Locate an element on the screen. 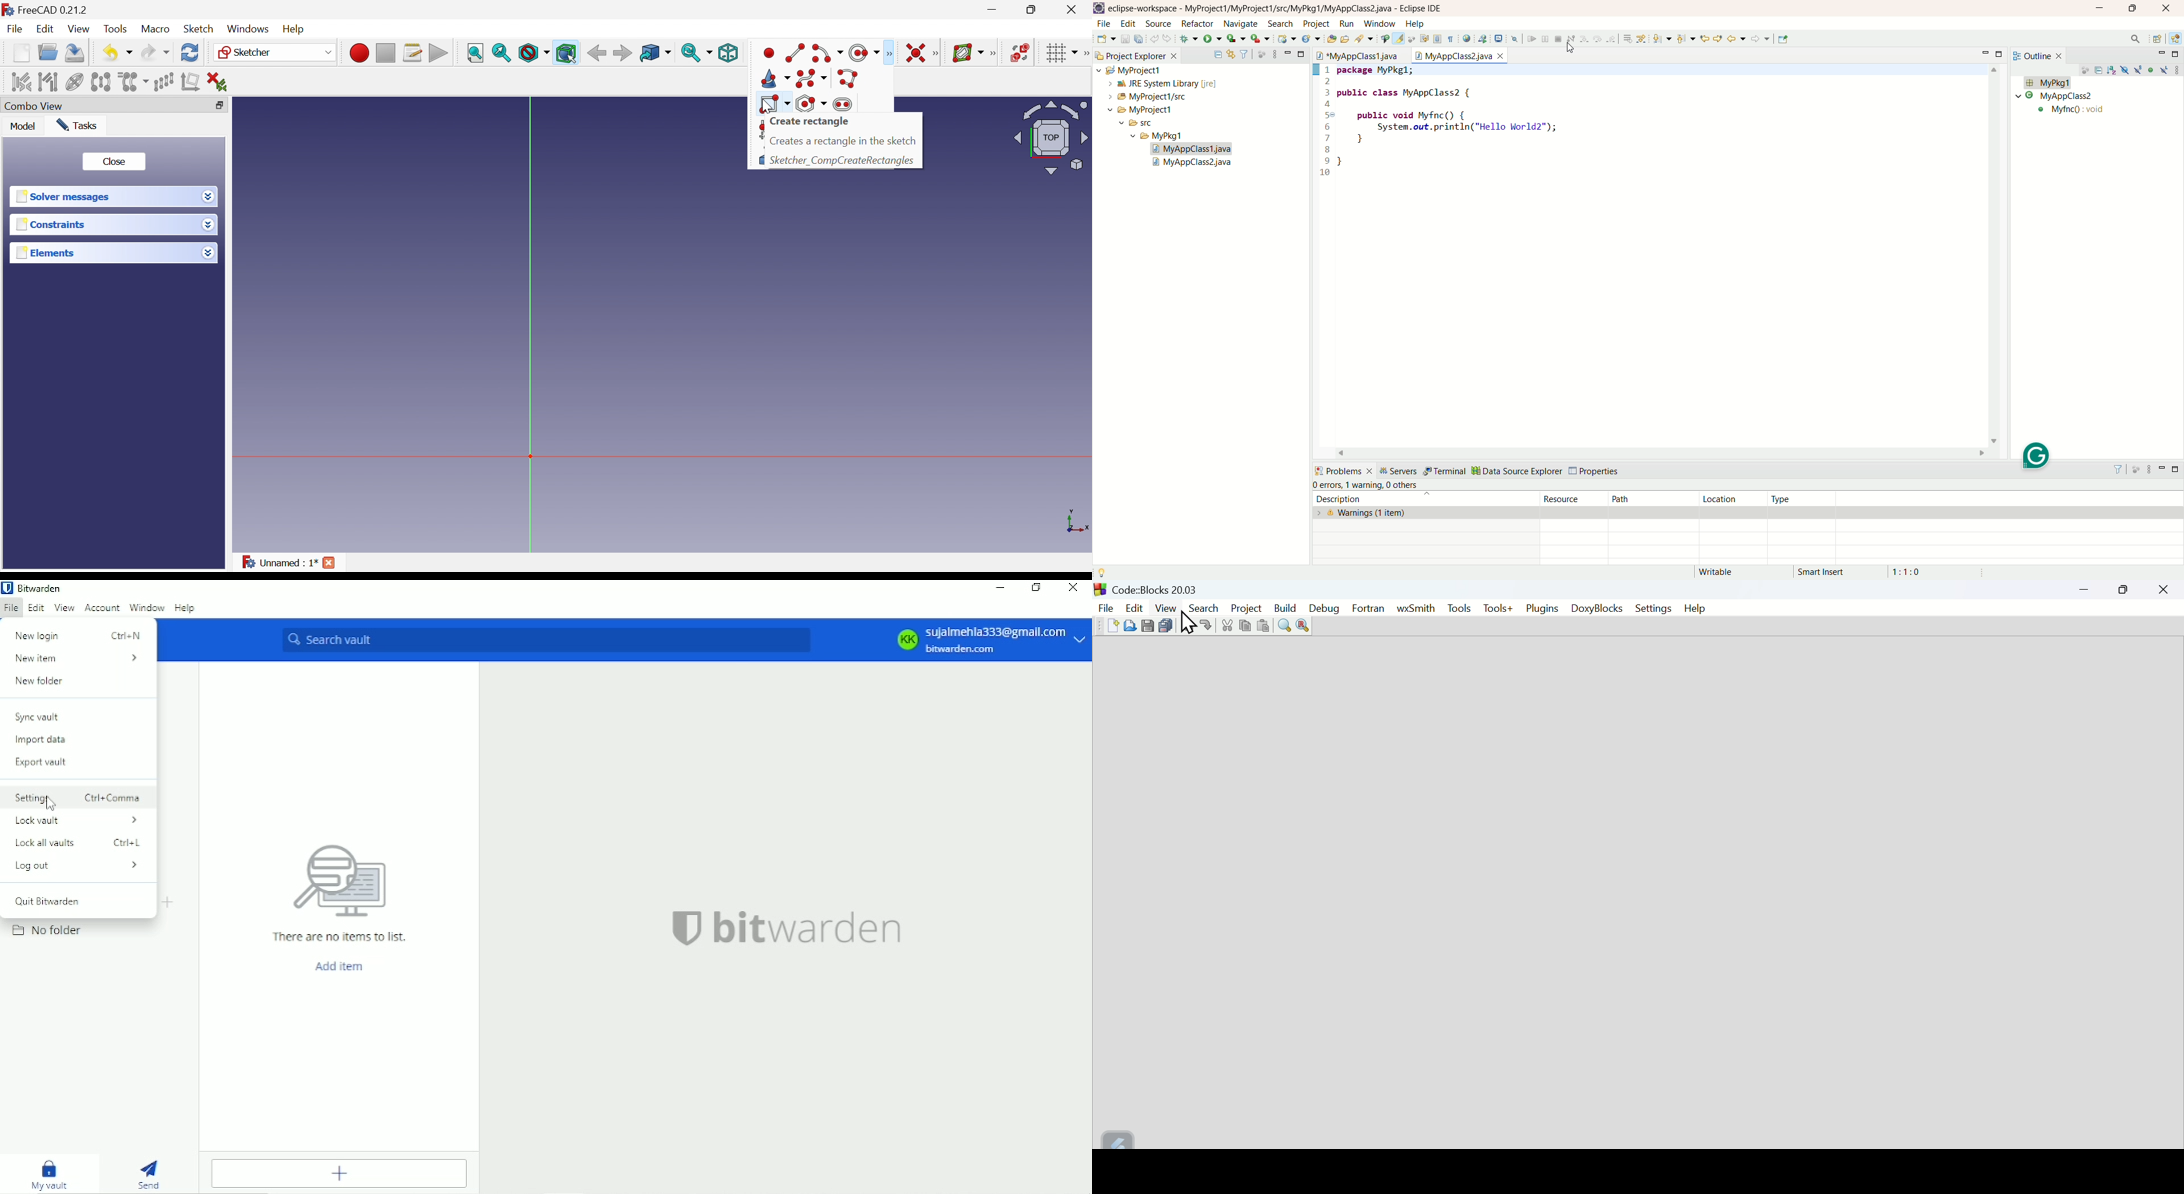  computer icon is located at coordinates (332, 882).